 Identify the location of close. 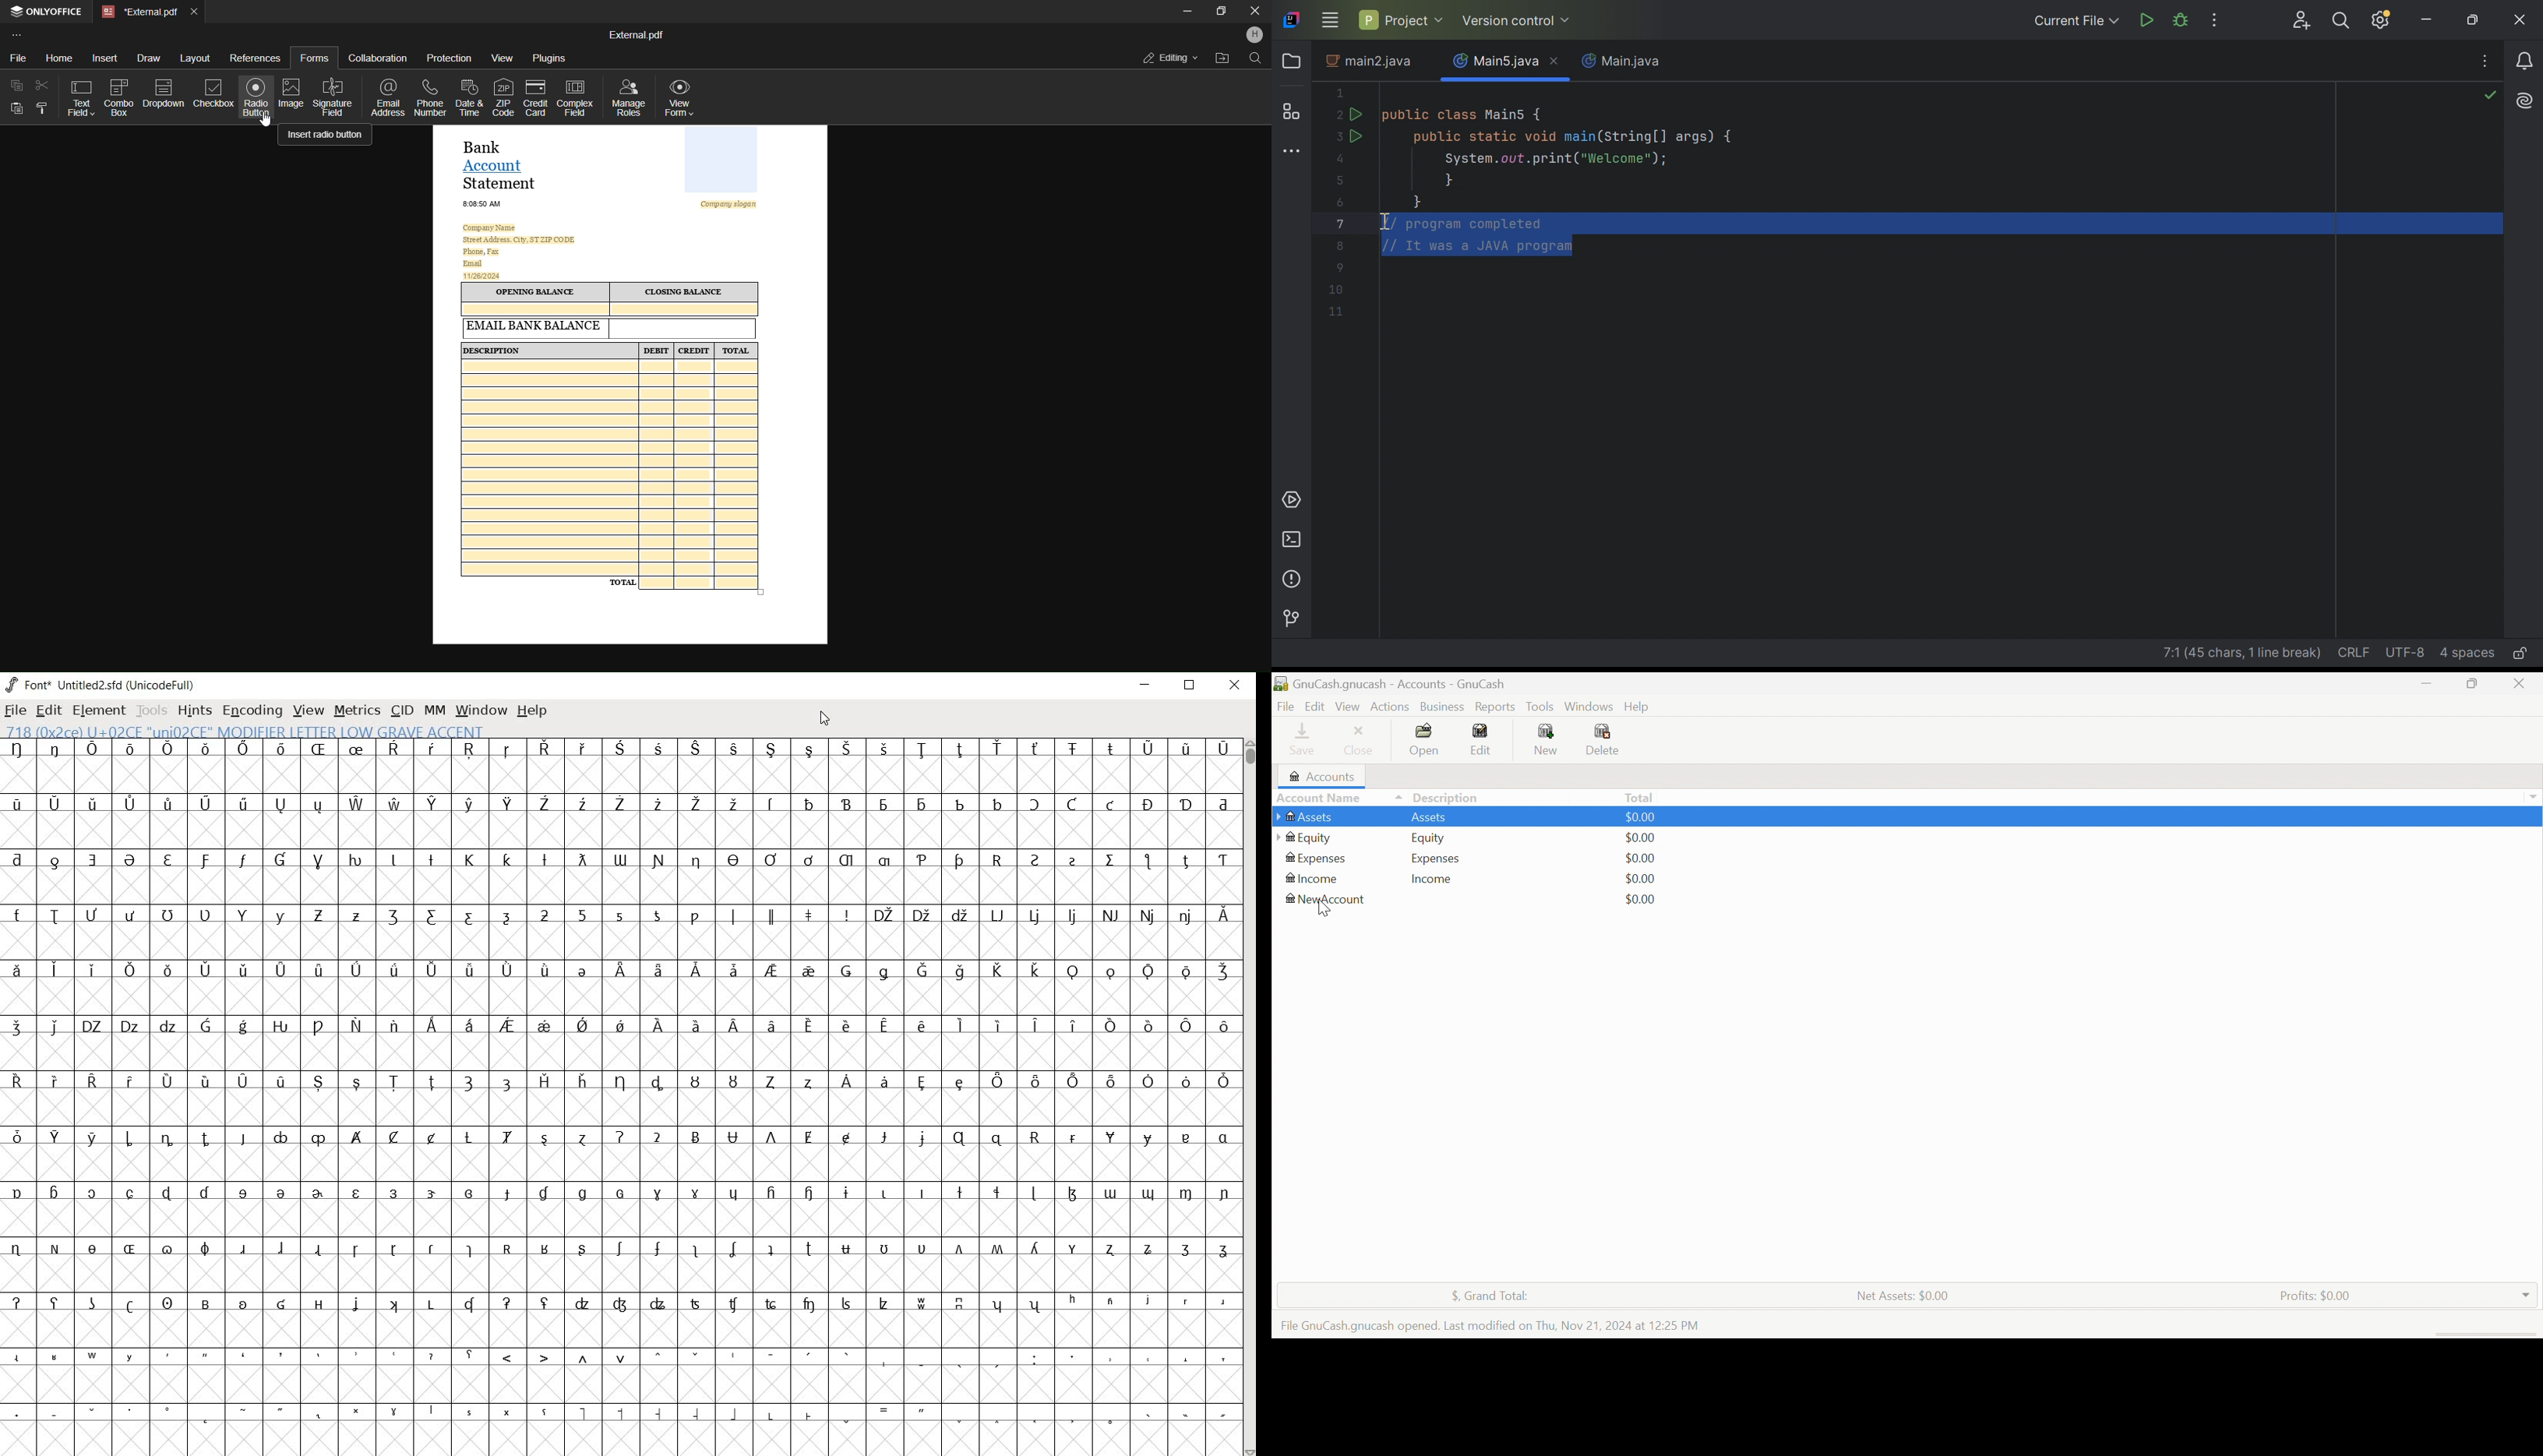
(823, 719).